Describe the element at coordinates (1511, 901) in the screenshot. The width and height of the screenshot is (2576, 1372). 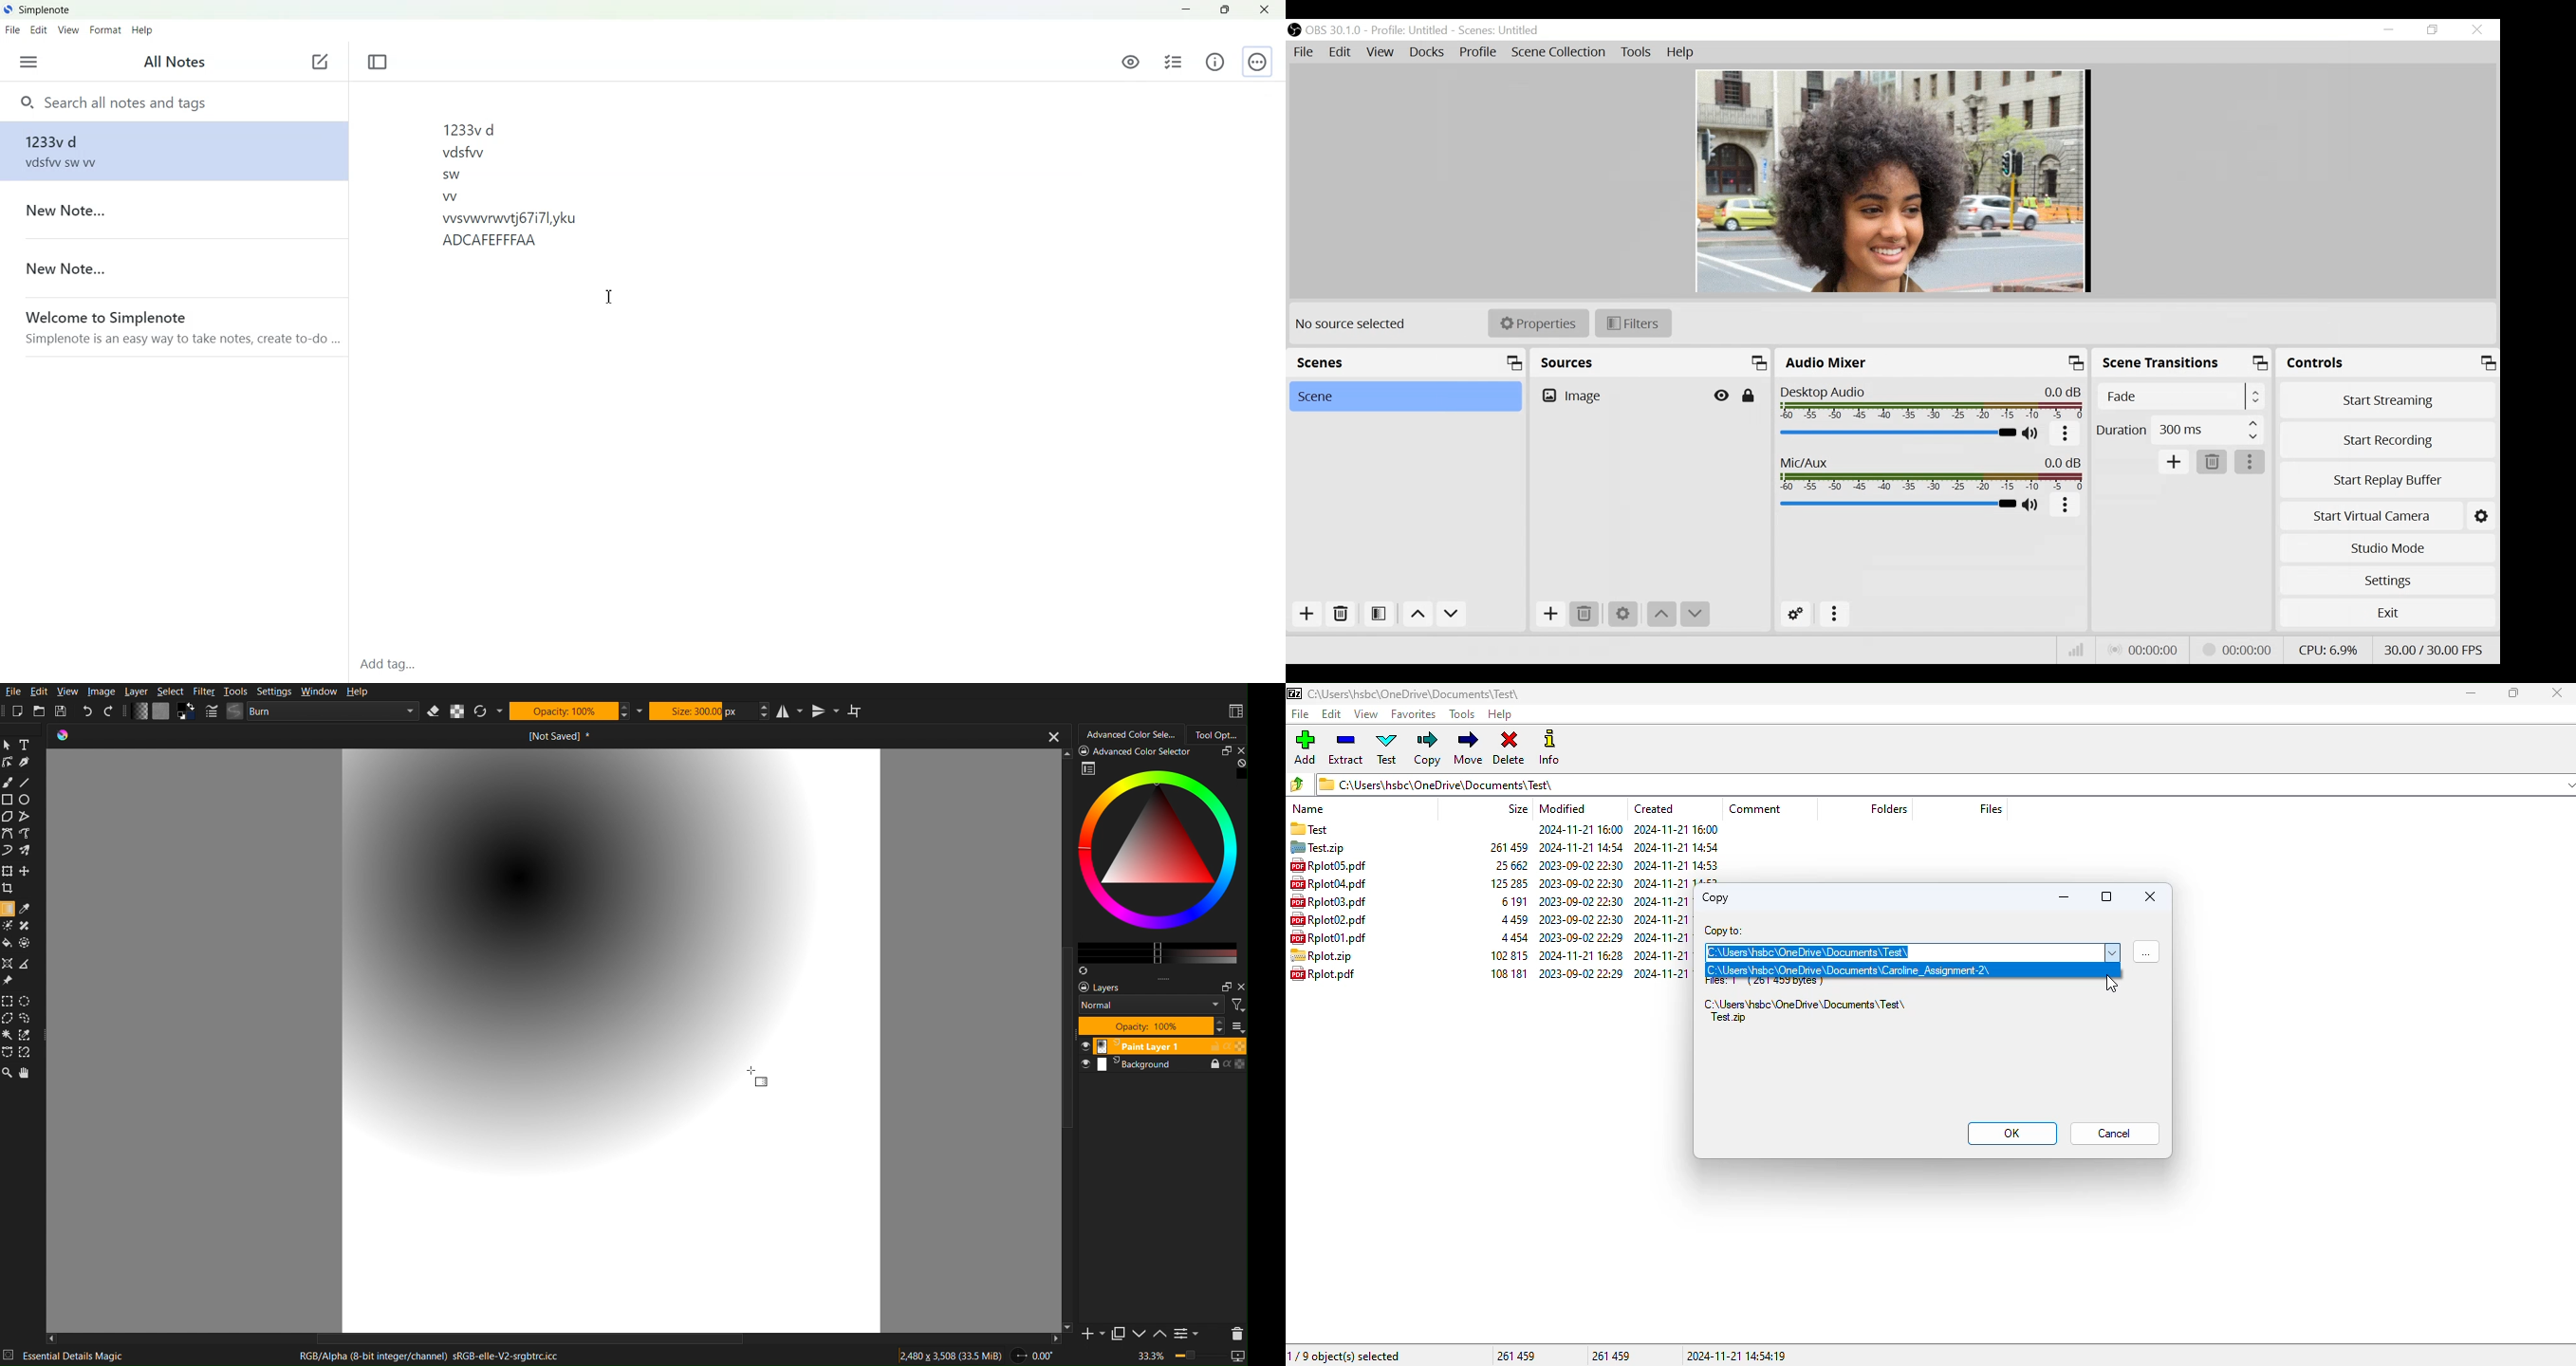
I see `size` at that location.